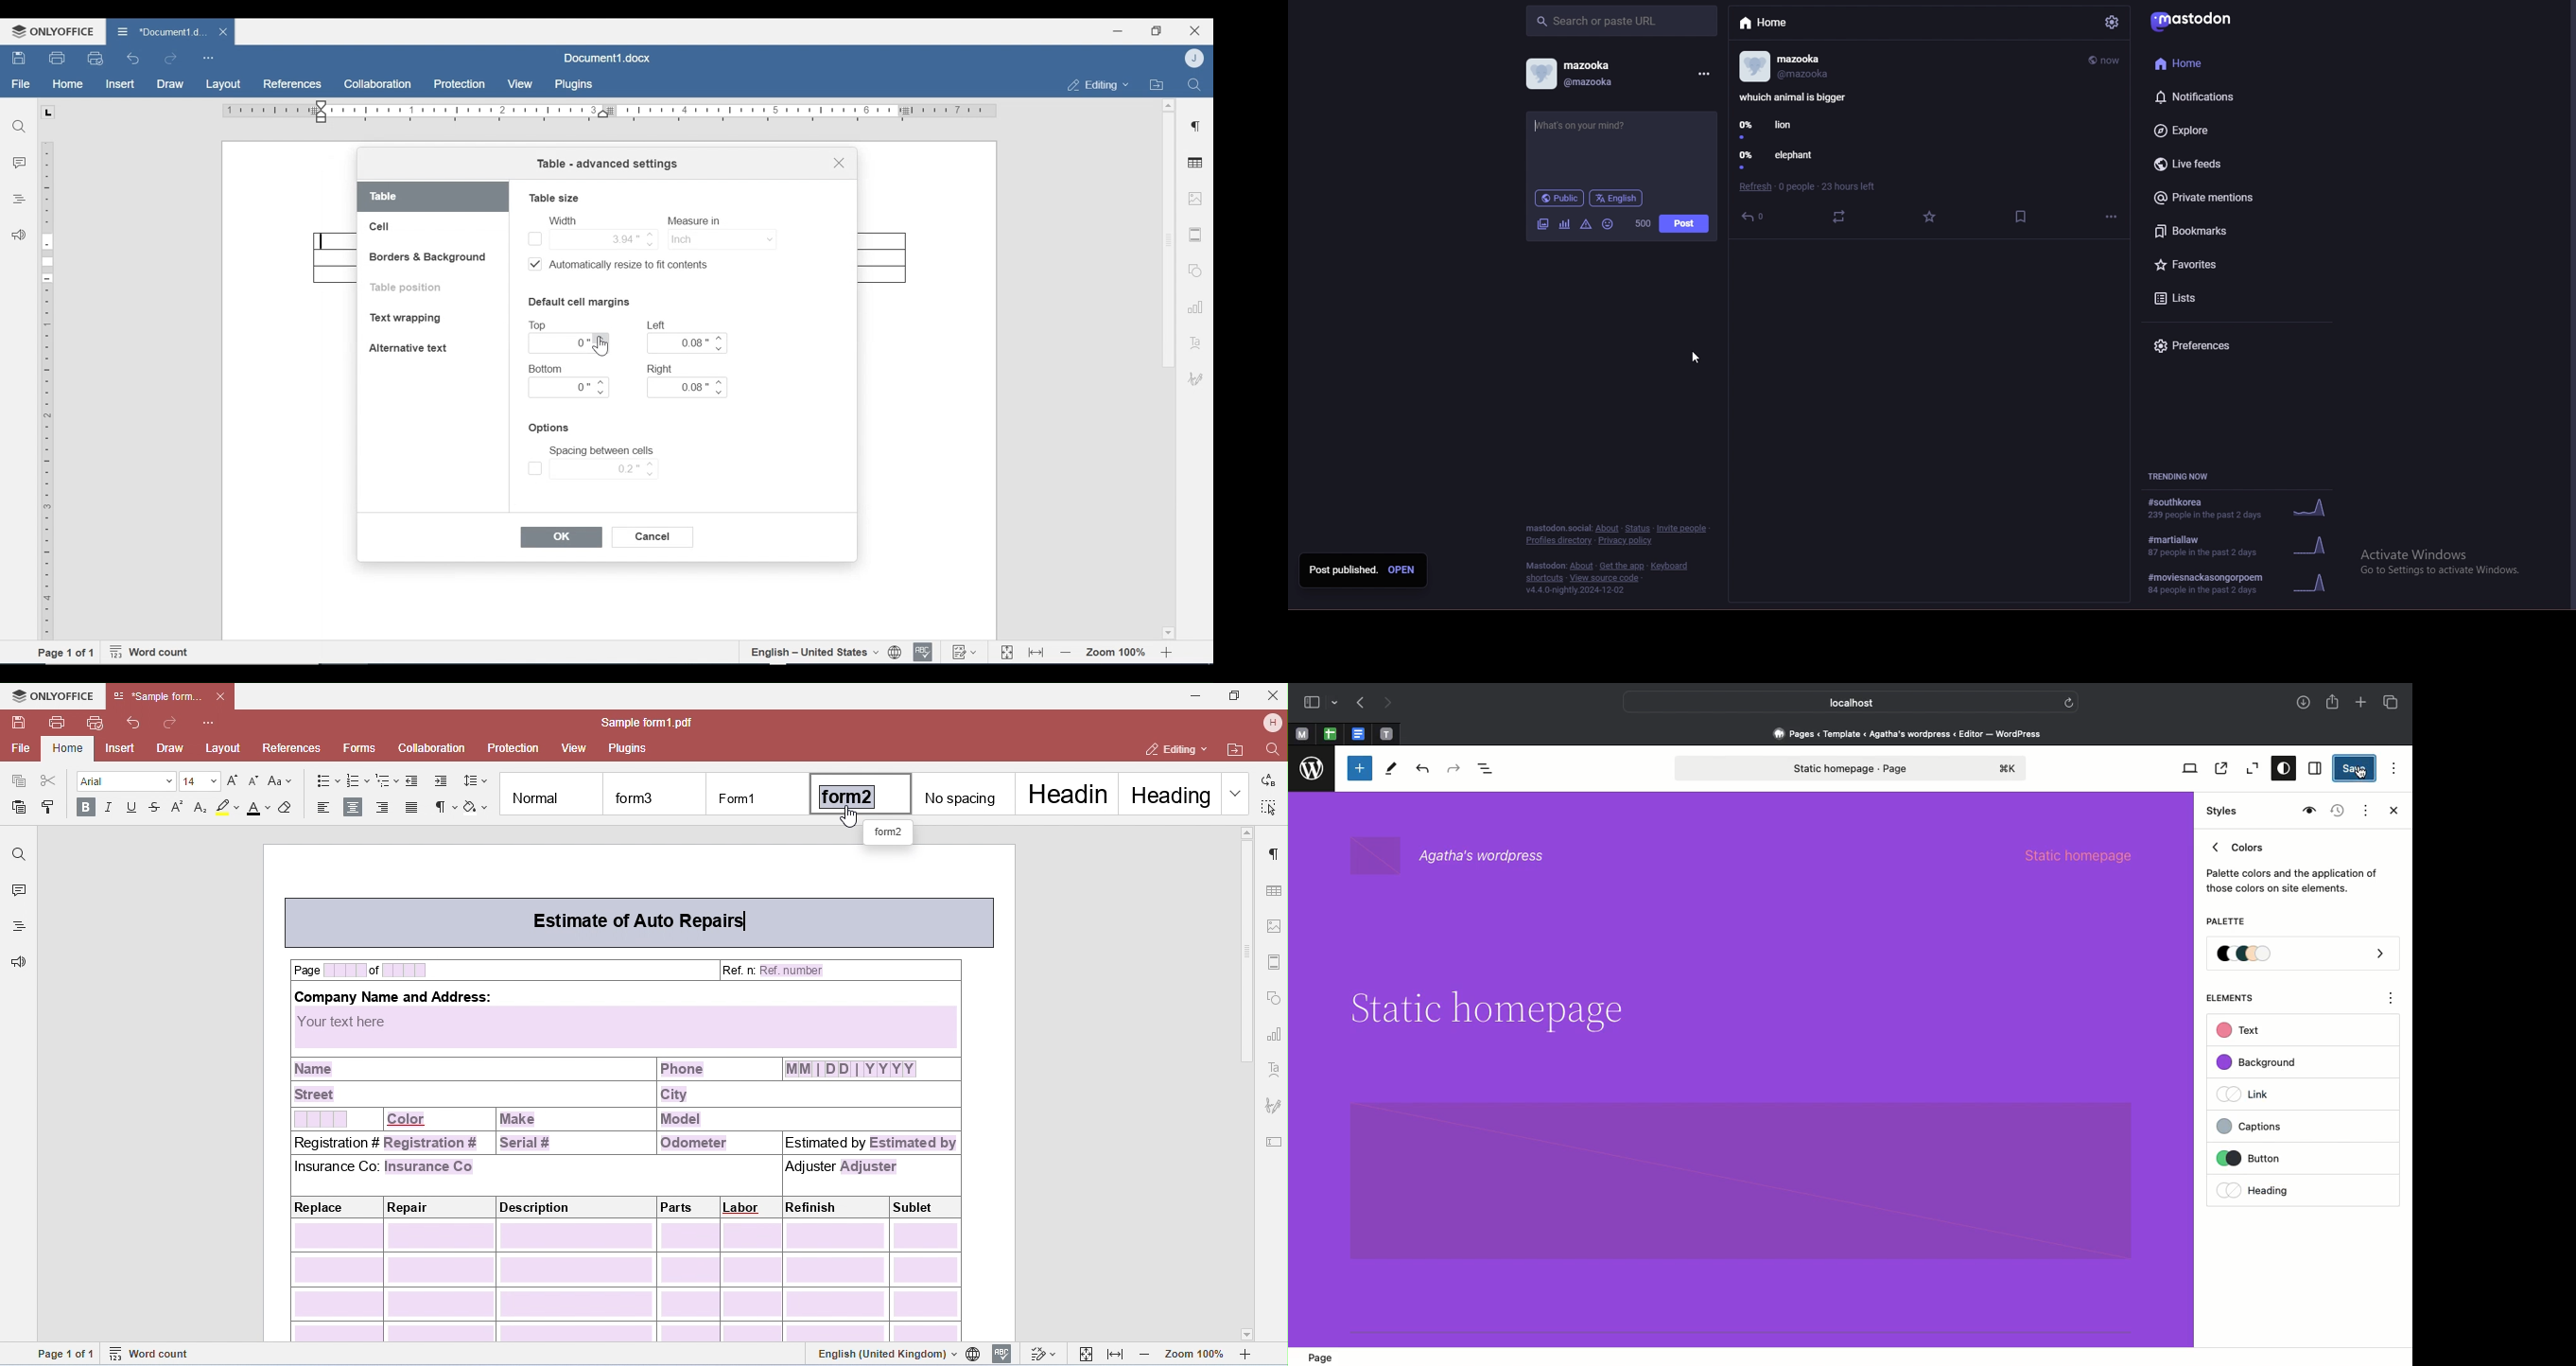  Describe the element at coordinates (170, 84) in the screenshot. I see `Draw` at that location.